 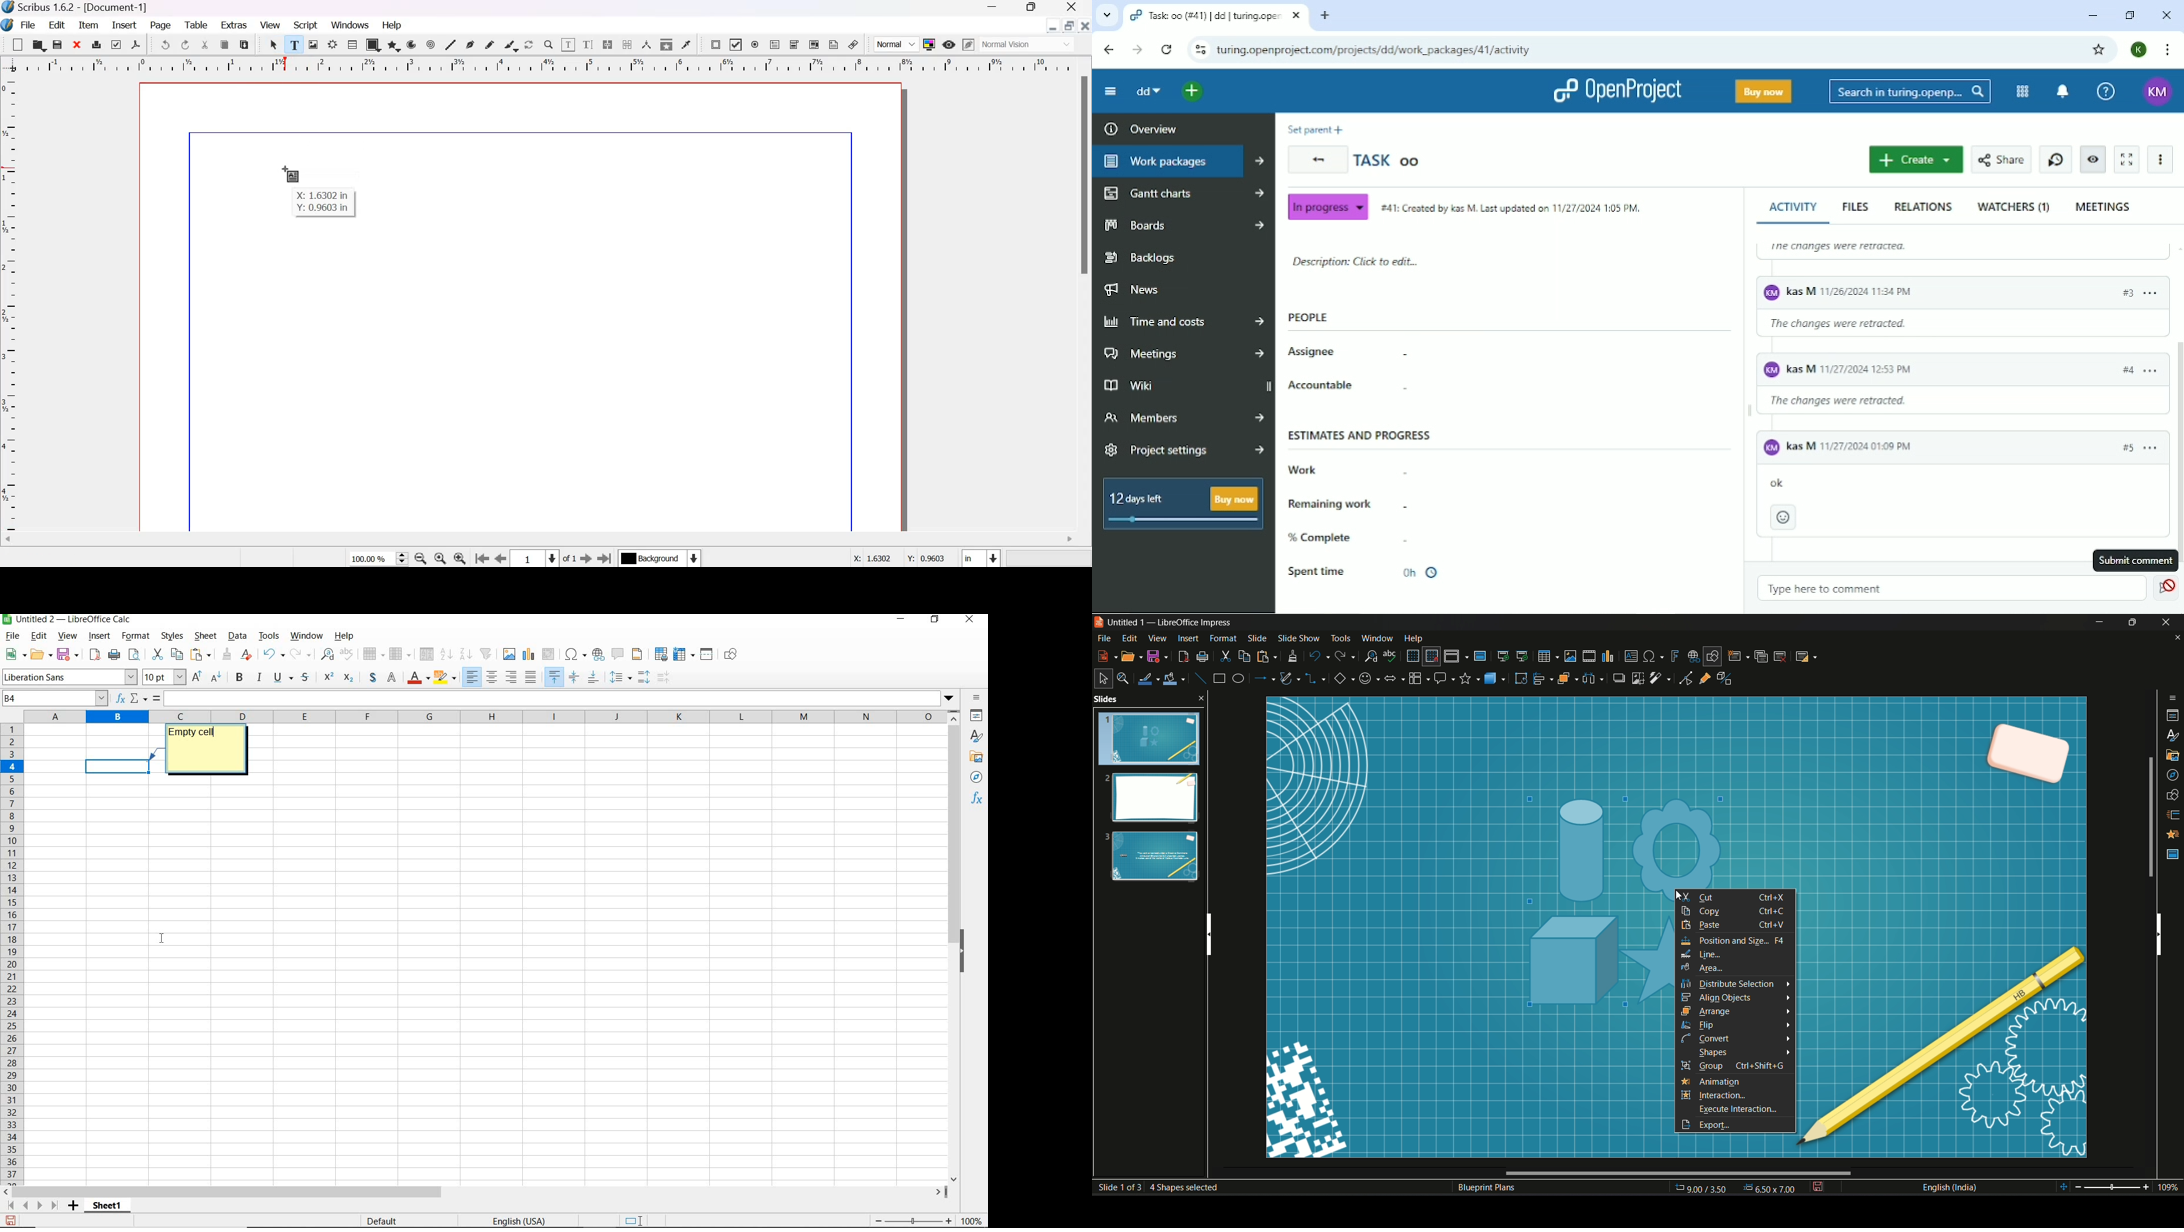 I want to click on print, so click(x=115, y=655).